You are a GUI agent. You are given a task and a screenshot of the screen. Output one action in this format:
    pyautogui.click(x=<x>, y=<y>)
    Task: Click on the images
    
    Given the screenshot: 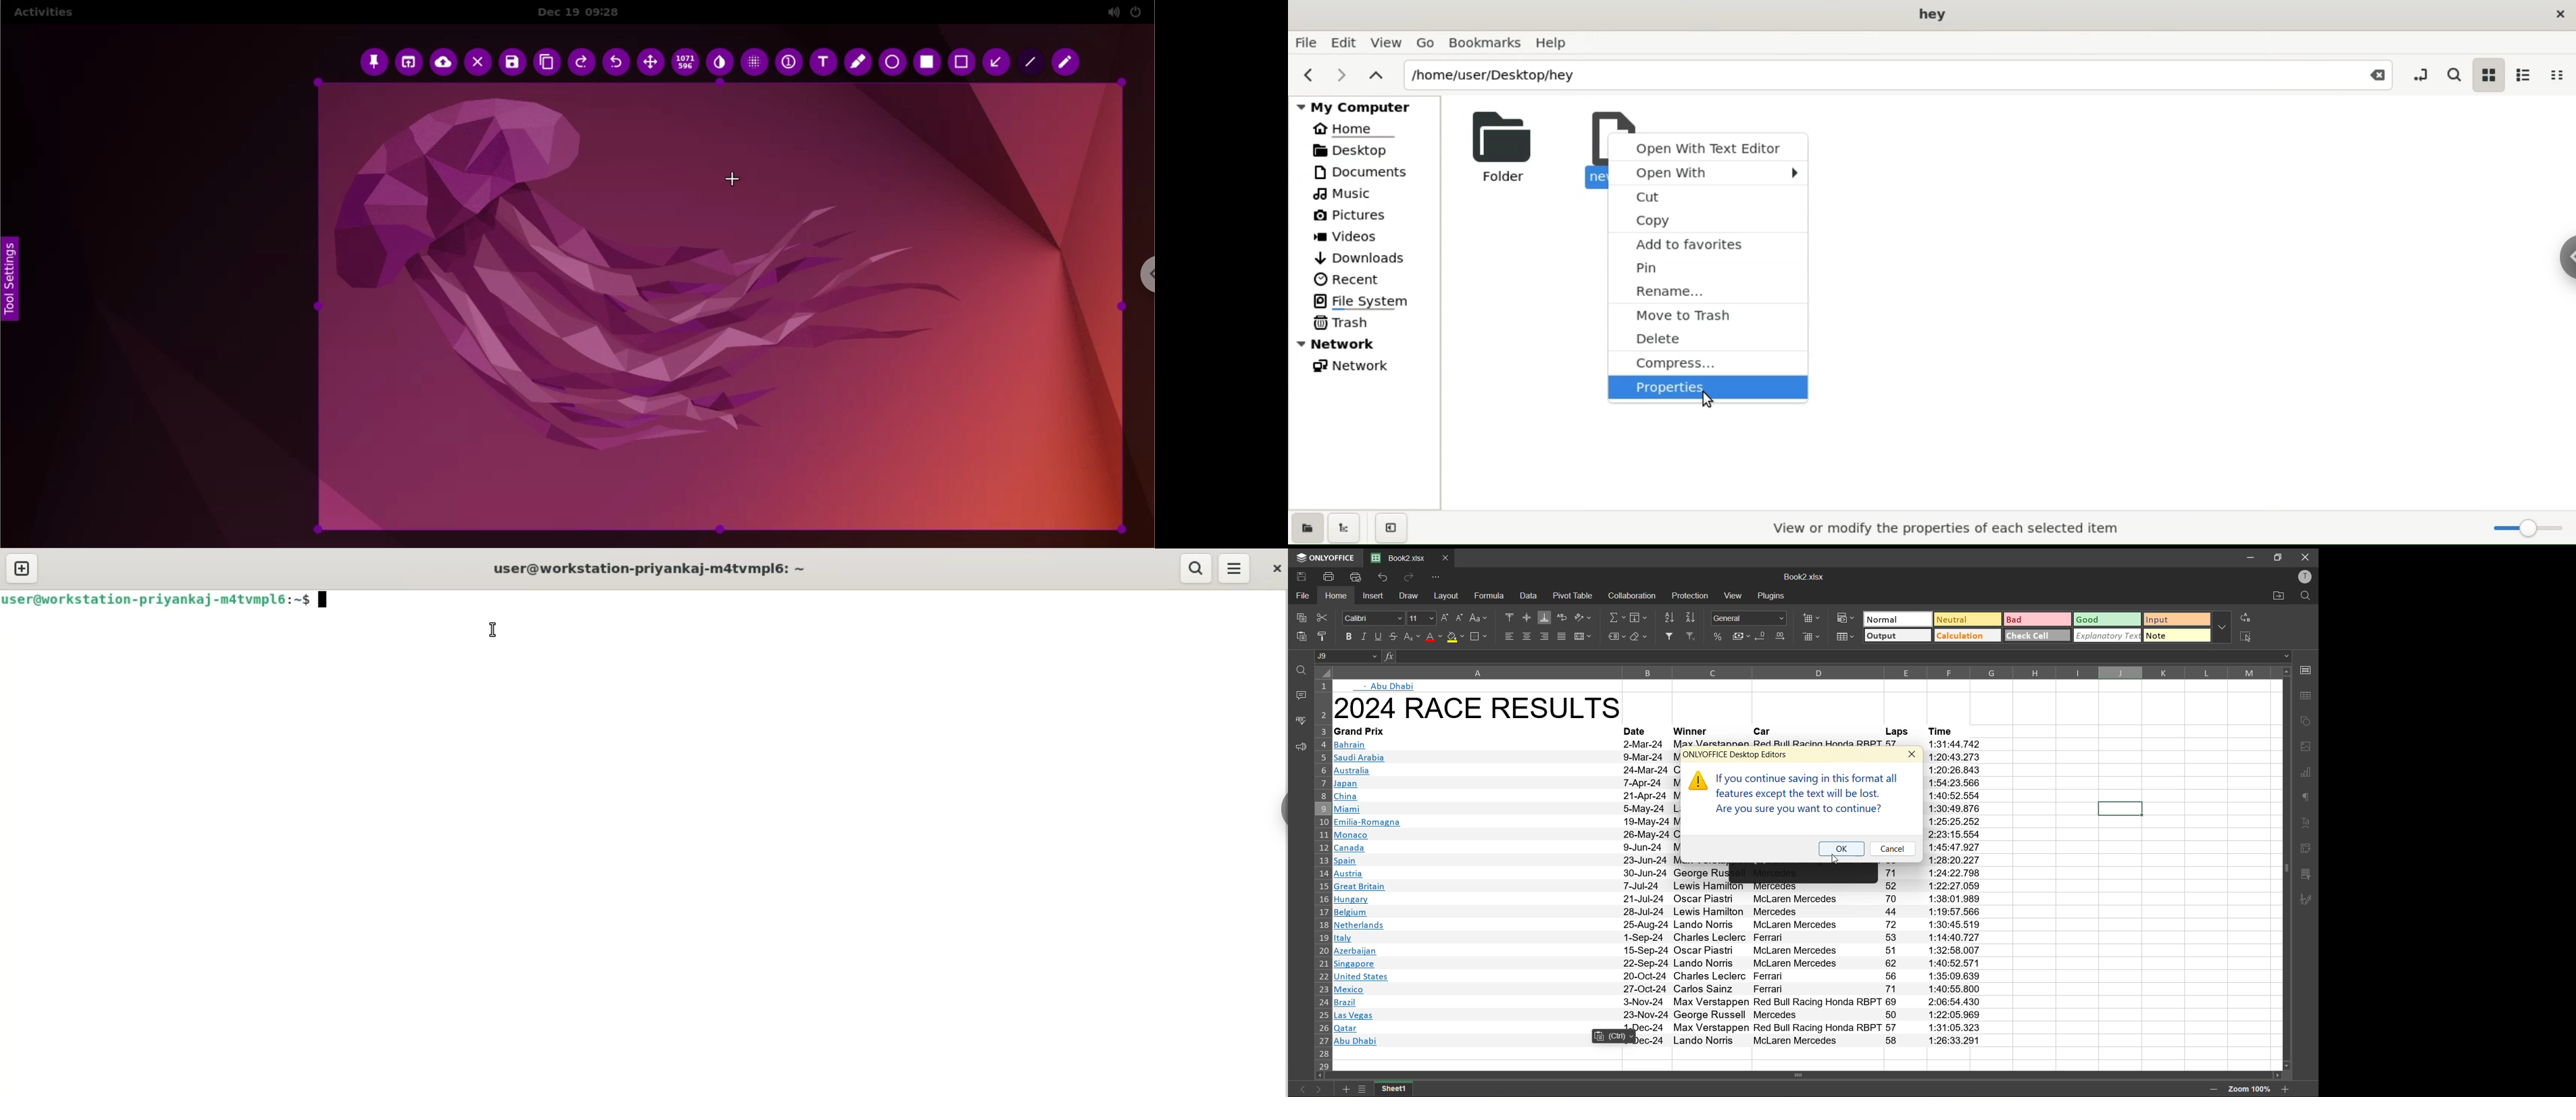 What is the action you would take?
    pyautogui.click(x=2306, y=748)
    